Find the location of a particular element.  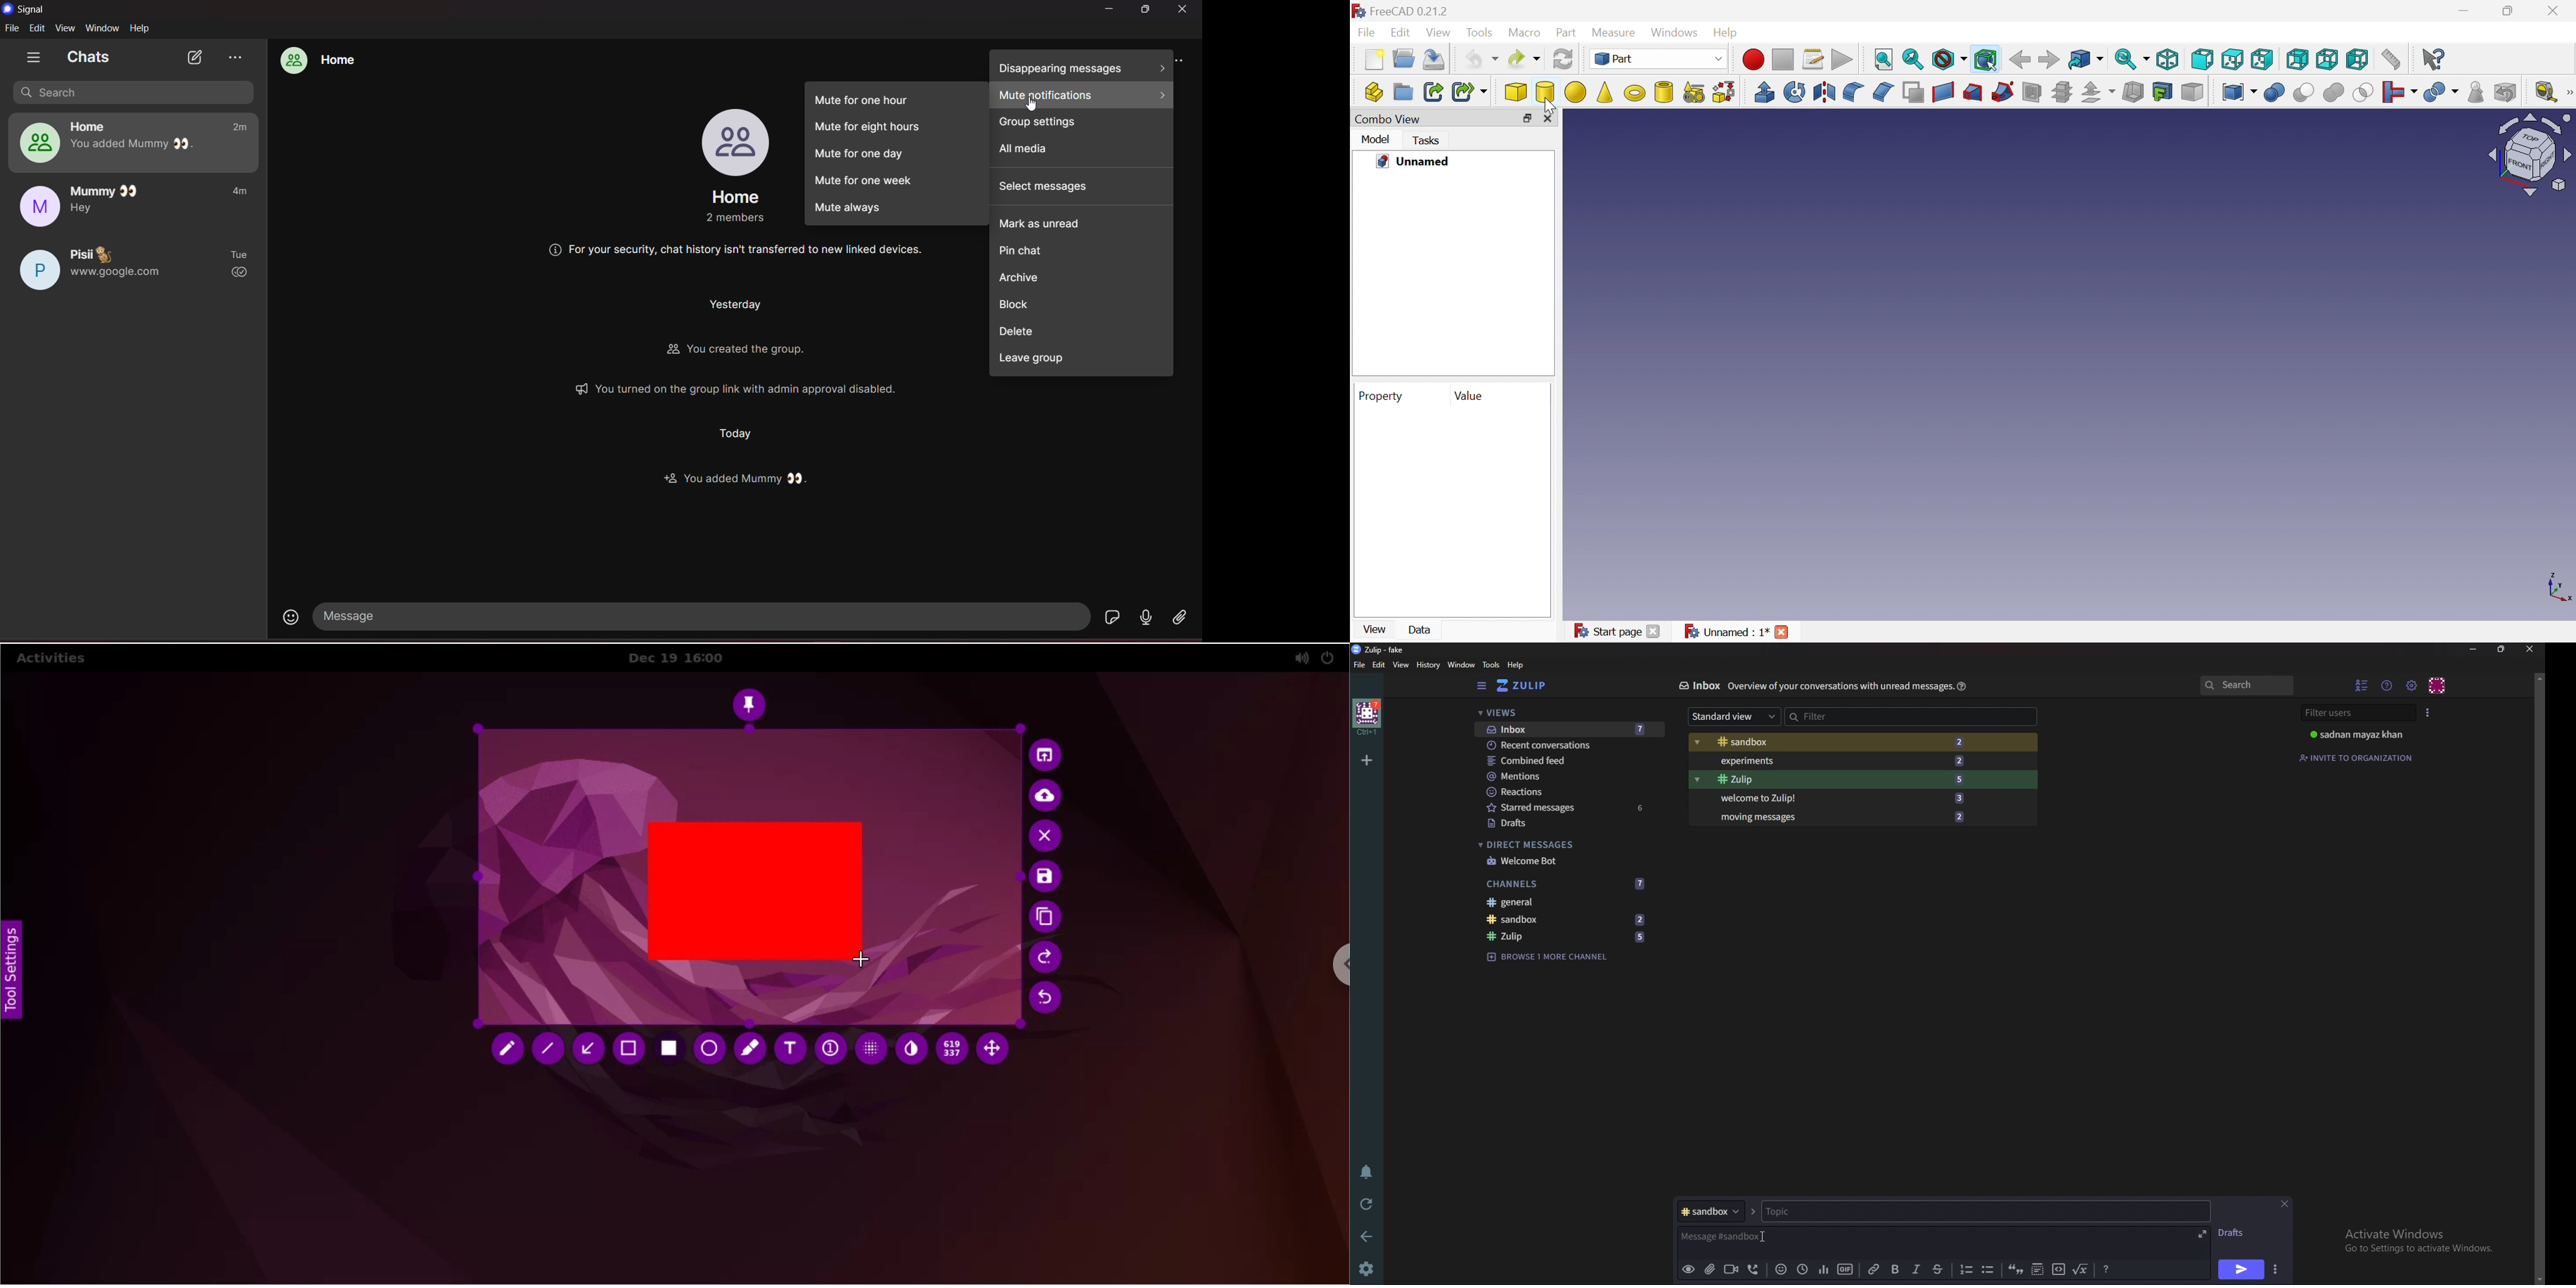

Create part is located at coordinates (1373, 91).